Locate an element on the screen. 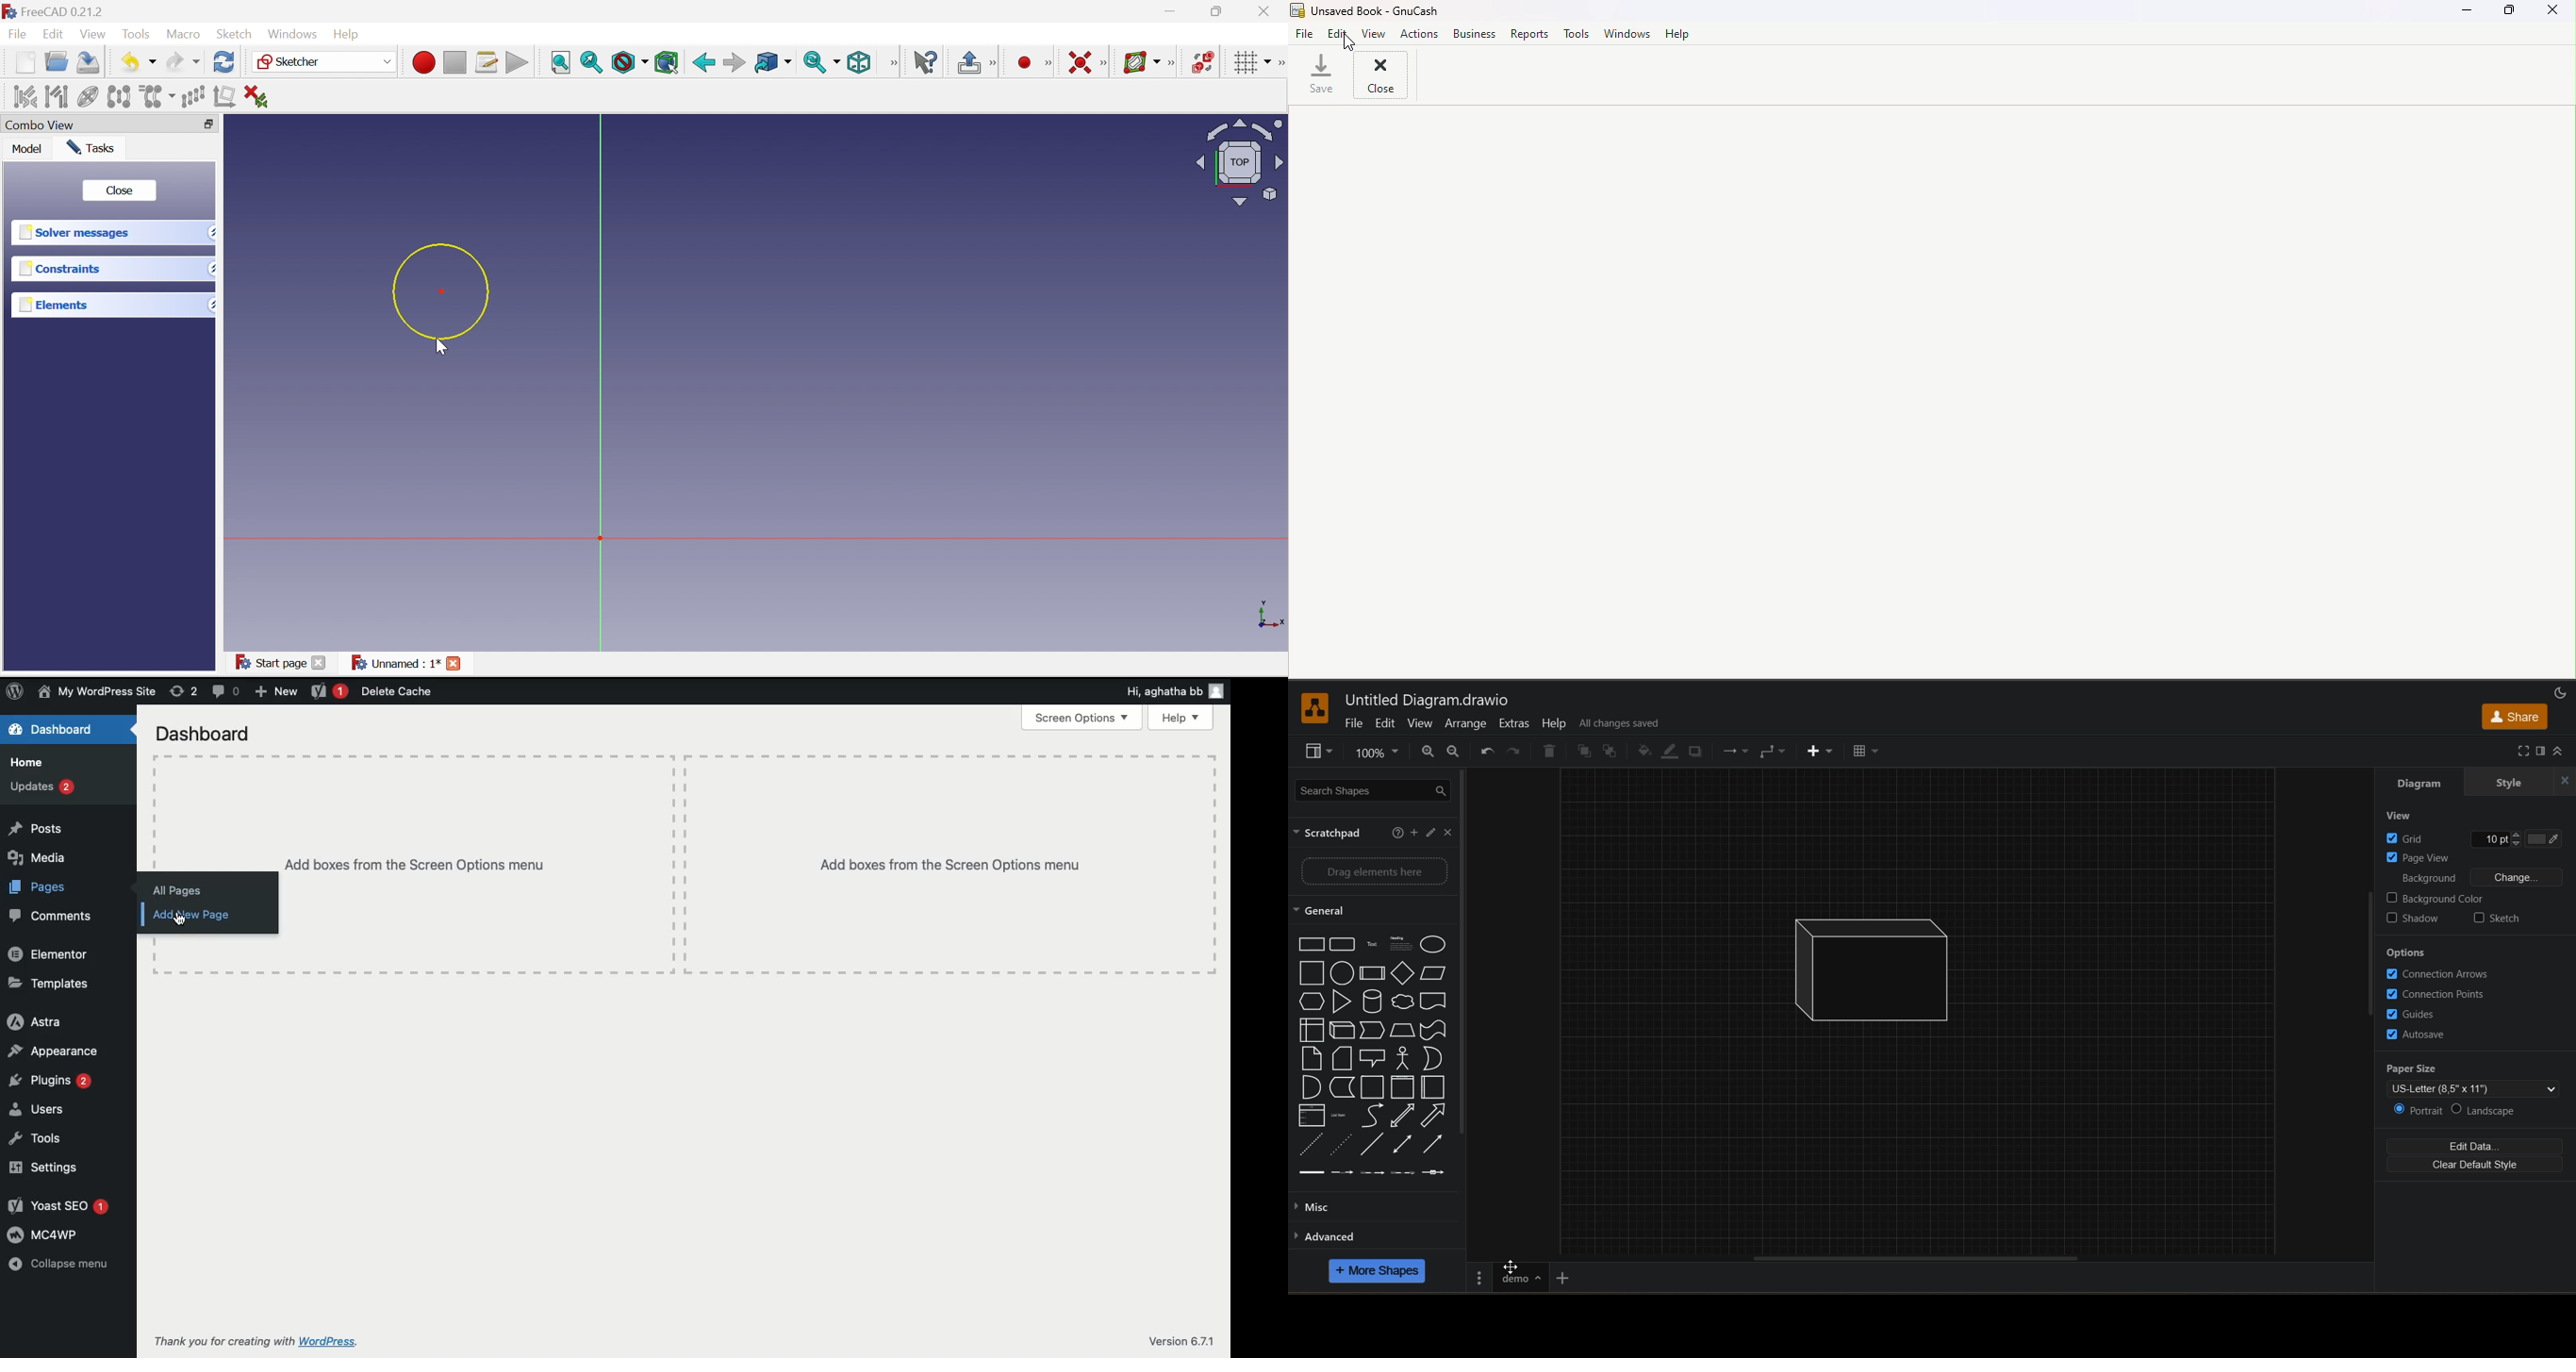  Create point is located at coordinates (1022, 63).